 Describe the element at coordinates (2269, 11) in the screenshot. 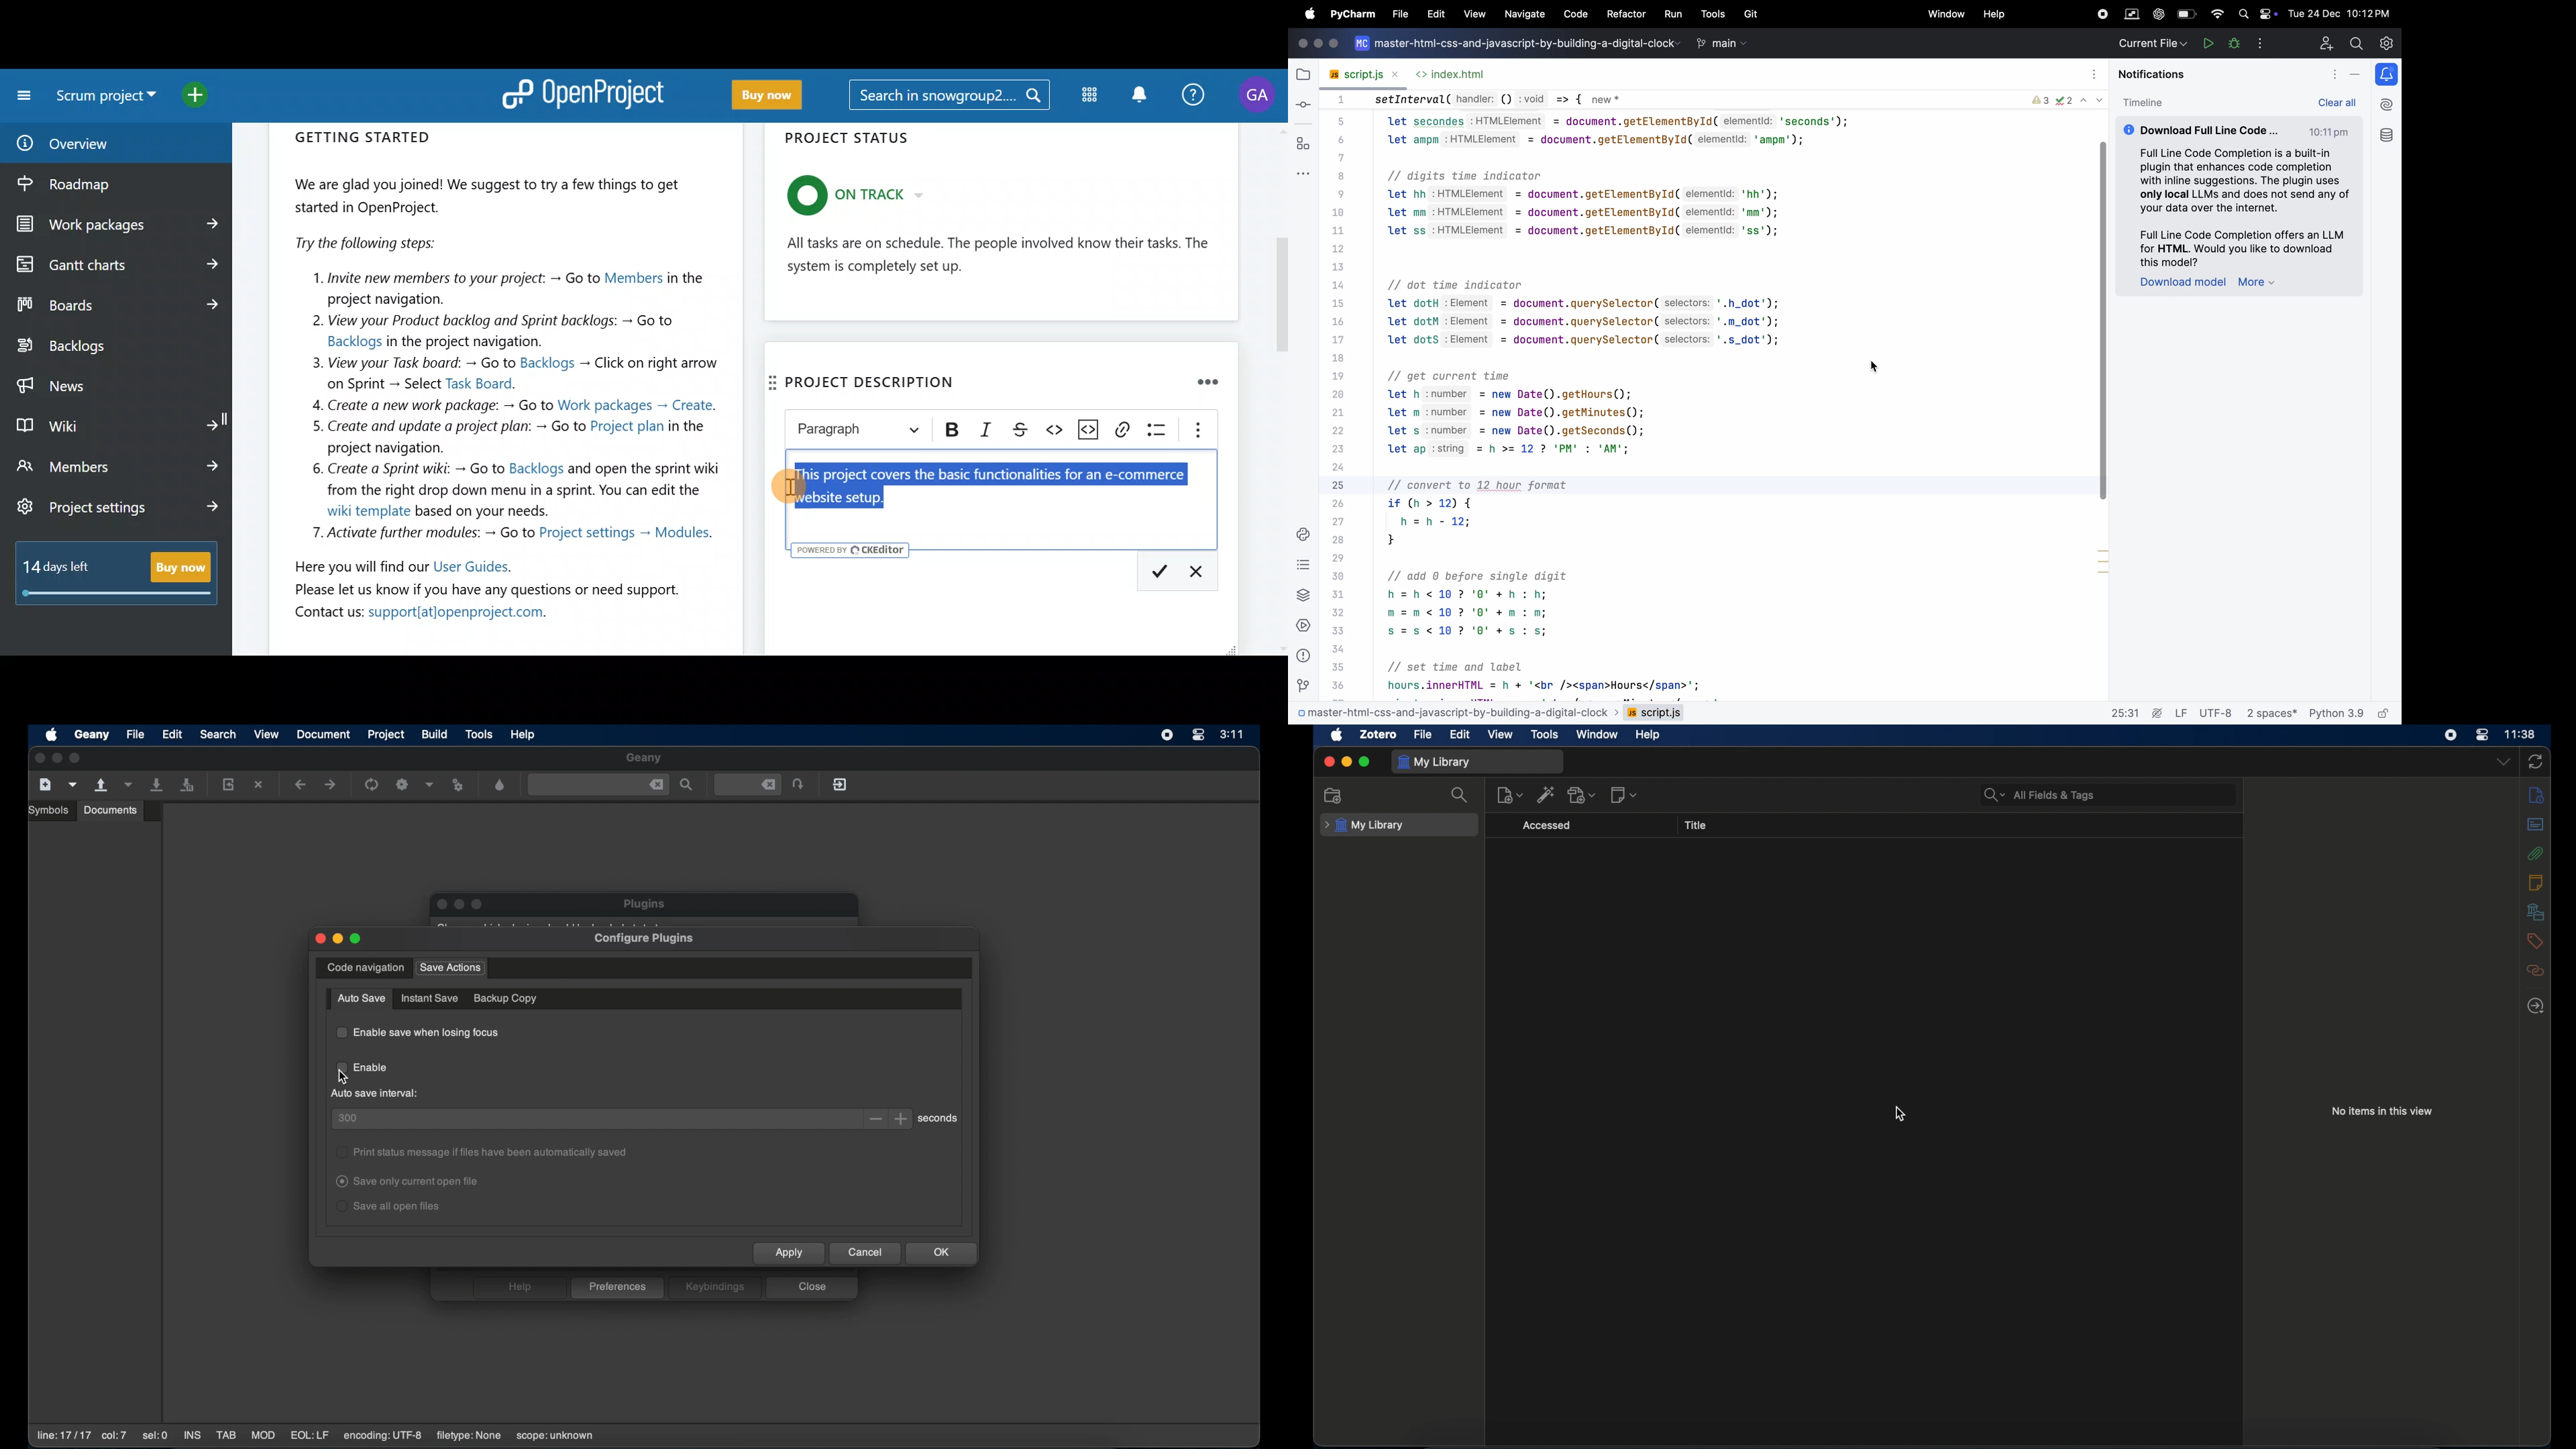

I see `battery` at that location.